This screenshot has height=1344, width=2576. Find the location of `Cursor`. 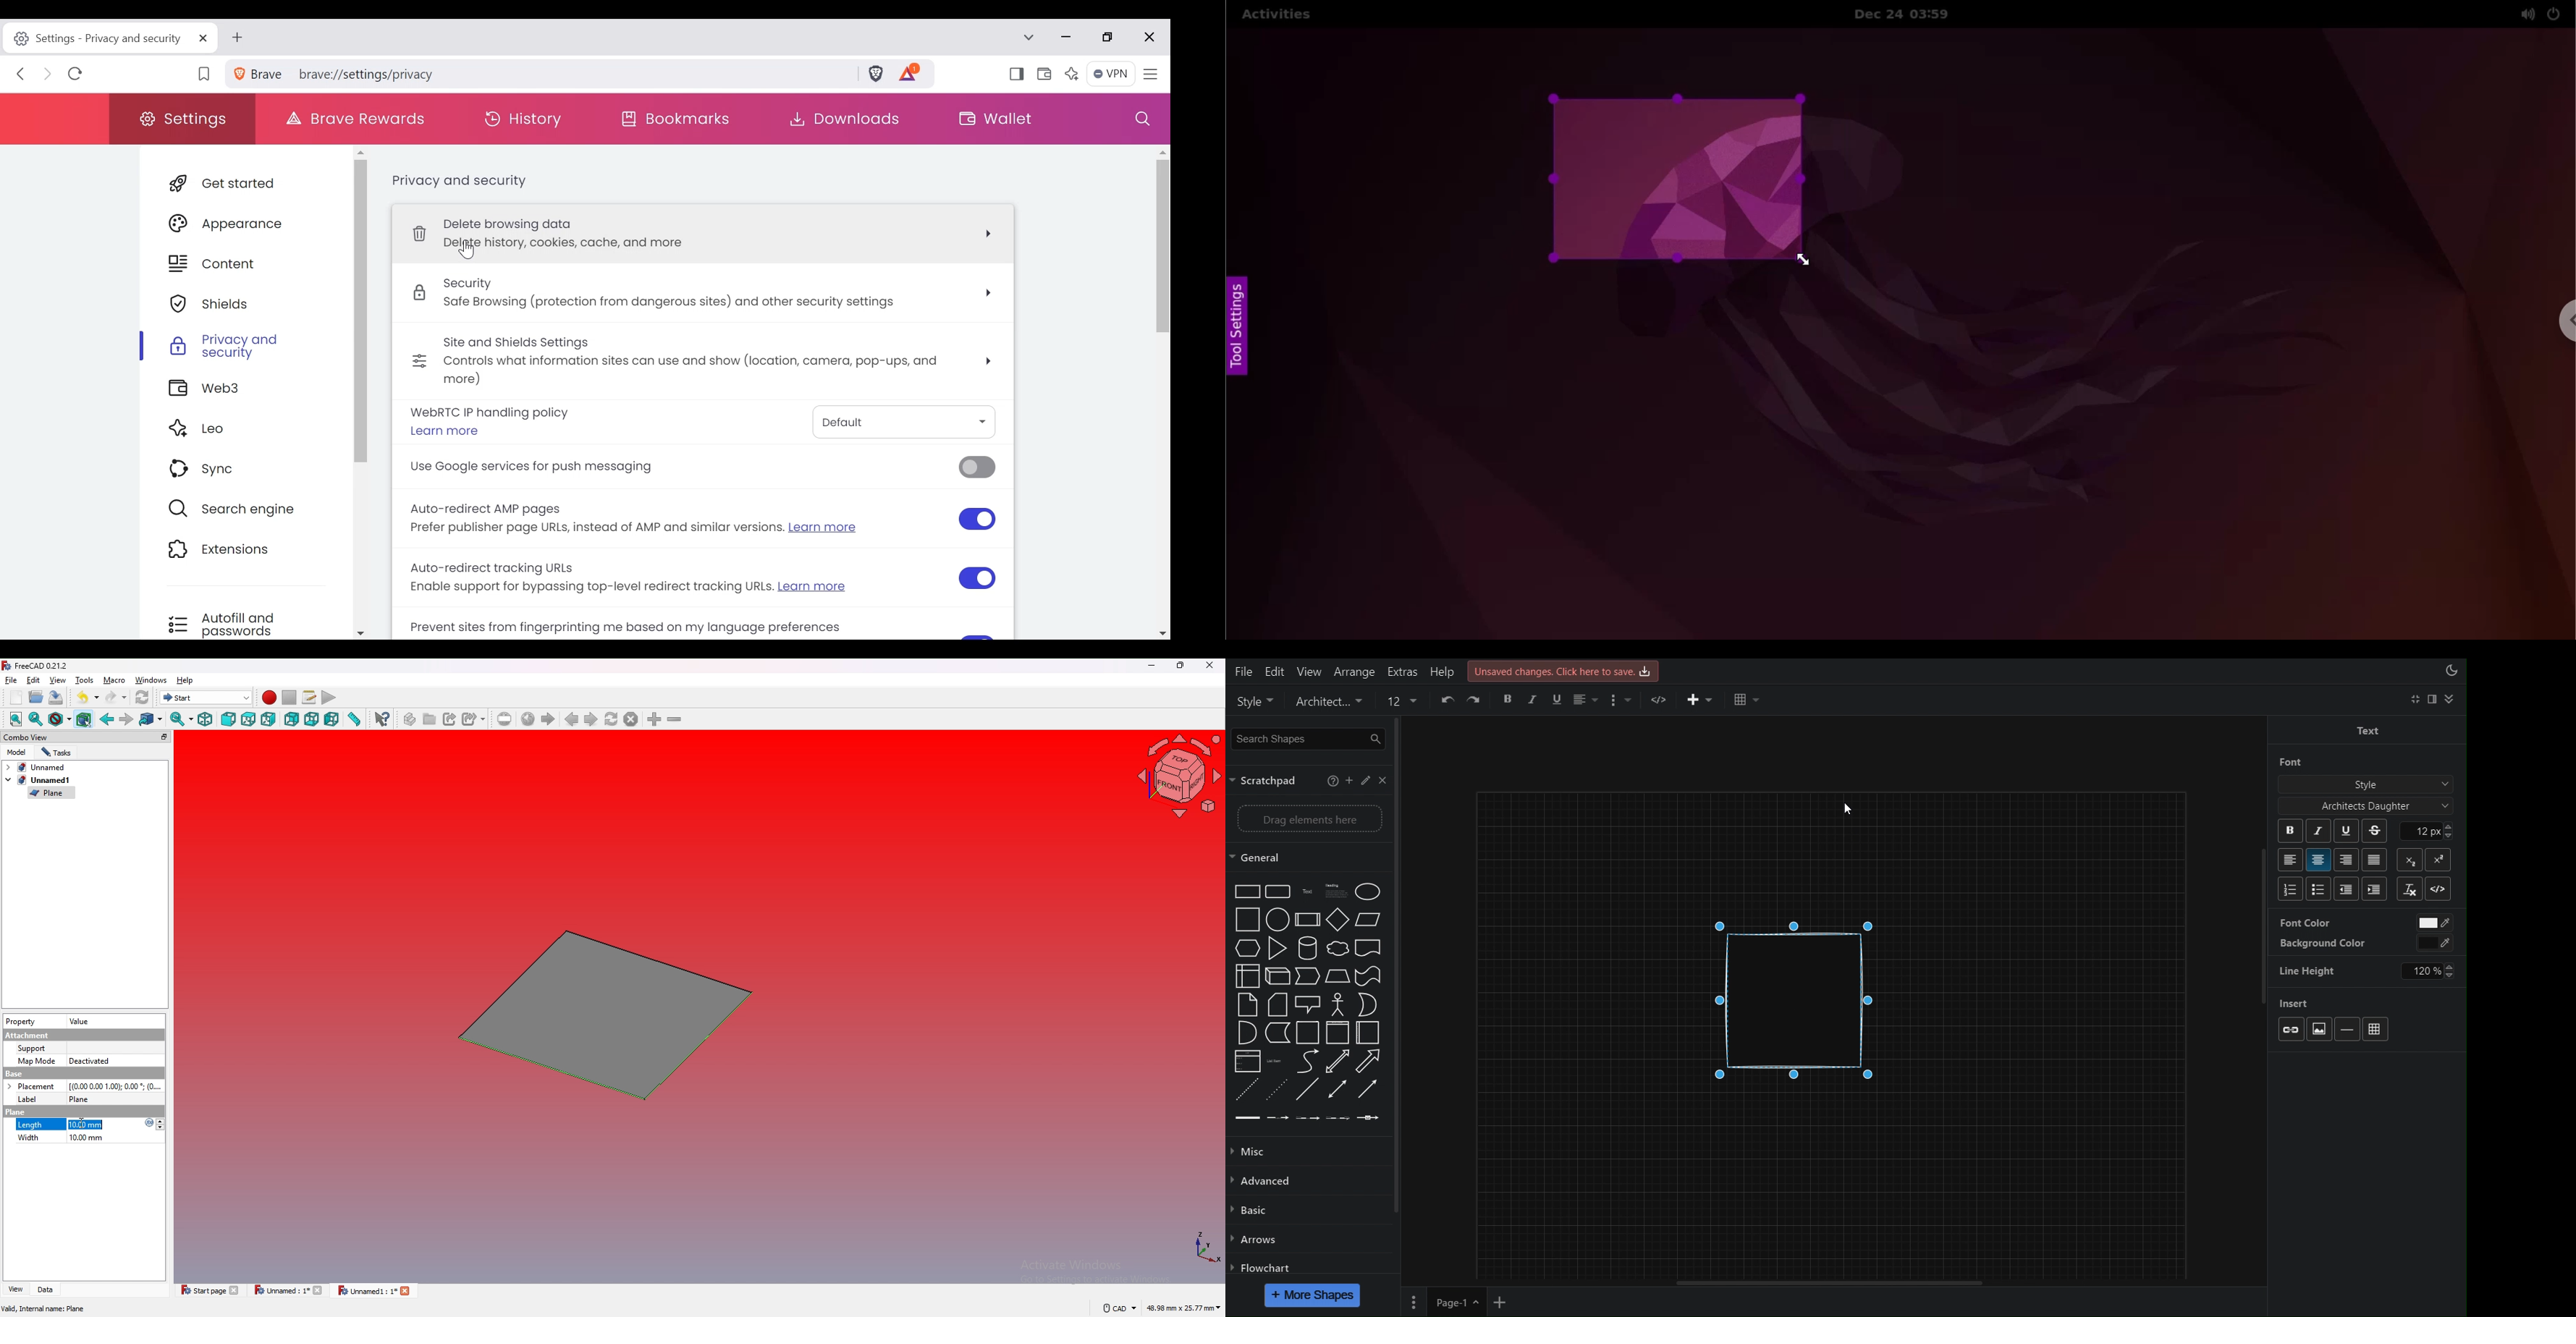

Cursor is located at coordinates (83, 1124).